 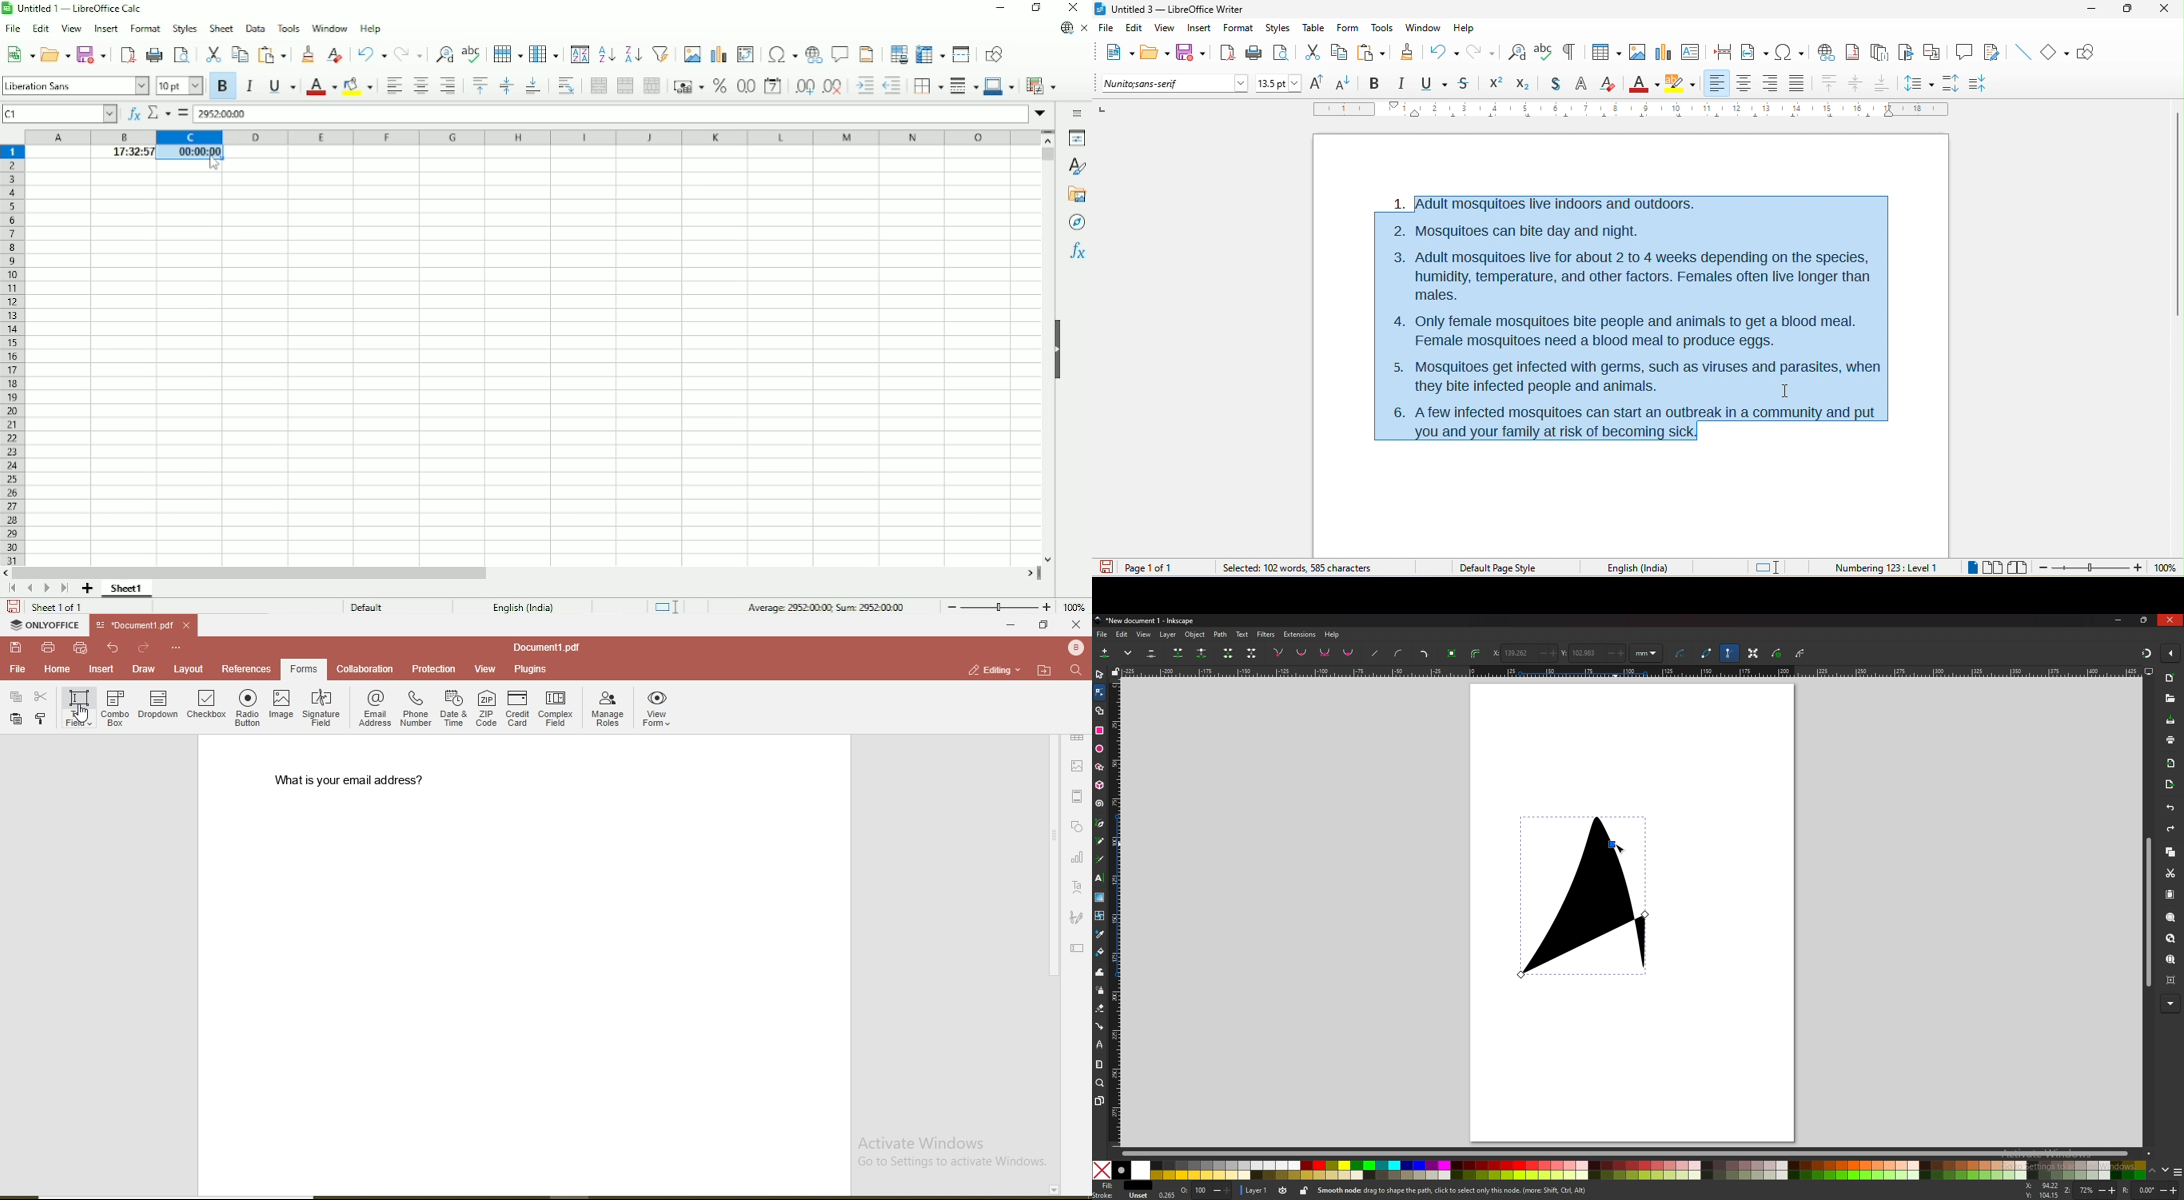 I want to click on chart, so click(x=1664, y=53).